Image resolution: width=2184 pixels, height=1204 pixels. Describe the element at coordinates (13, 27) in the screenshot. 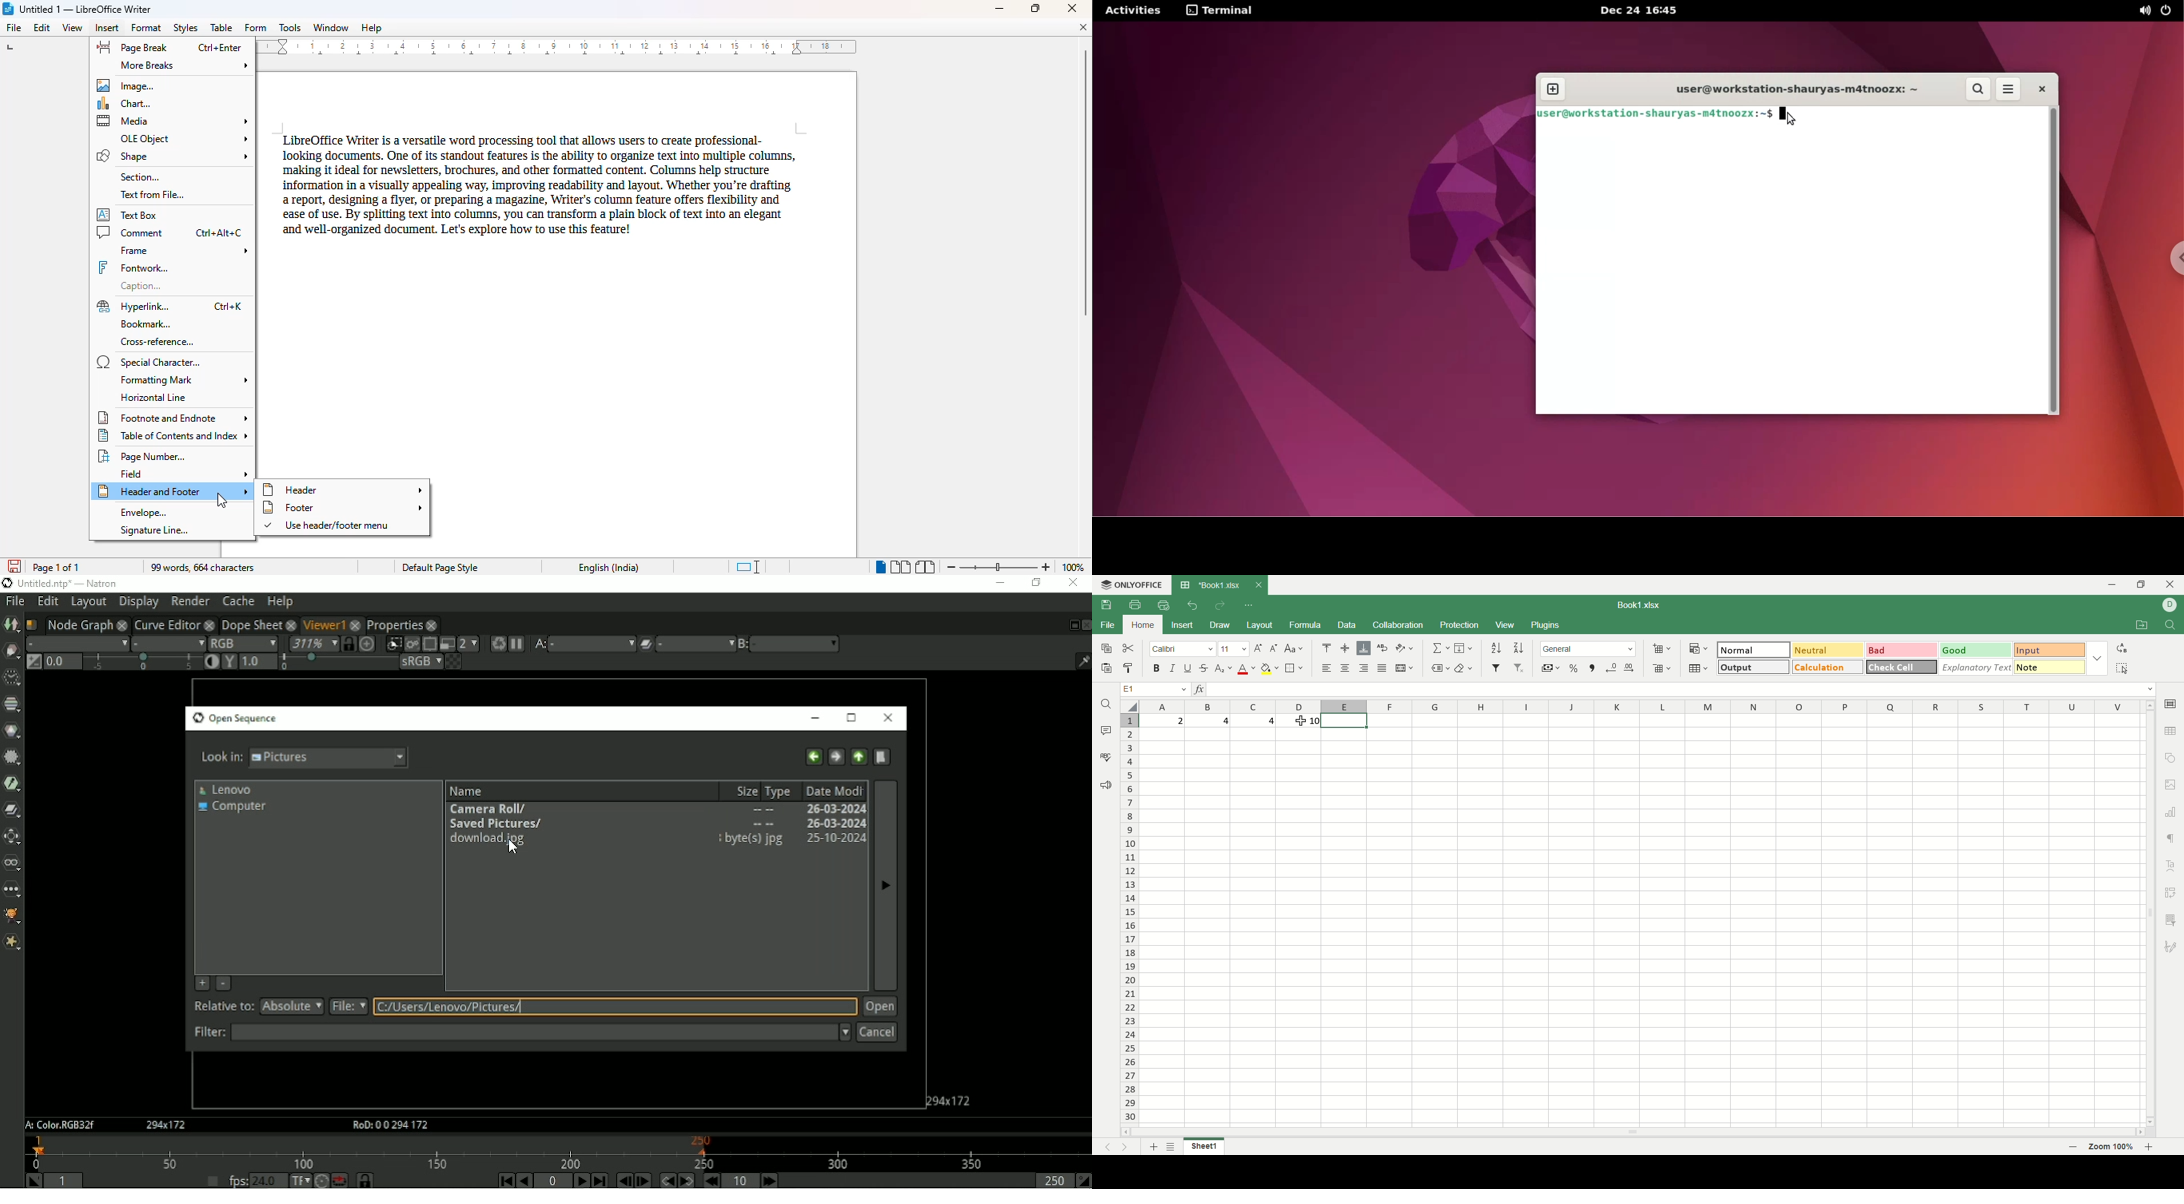

I see `file` at that location.